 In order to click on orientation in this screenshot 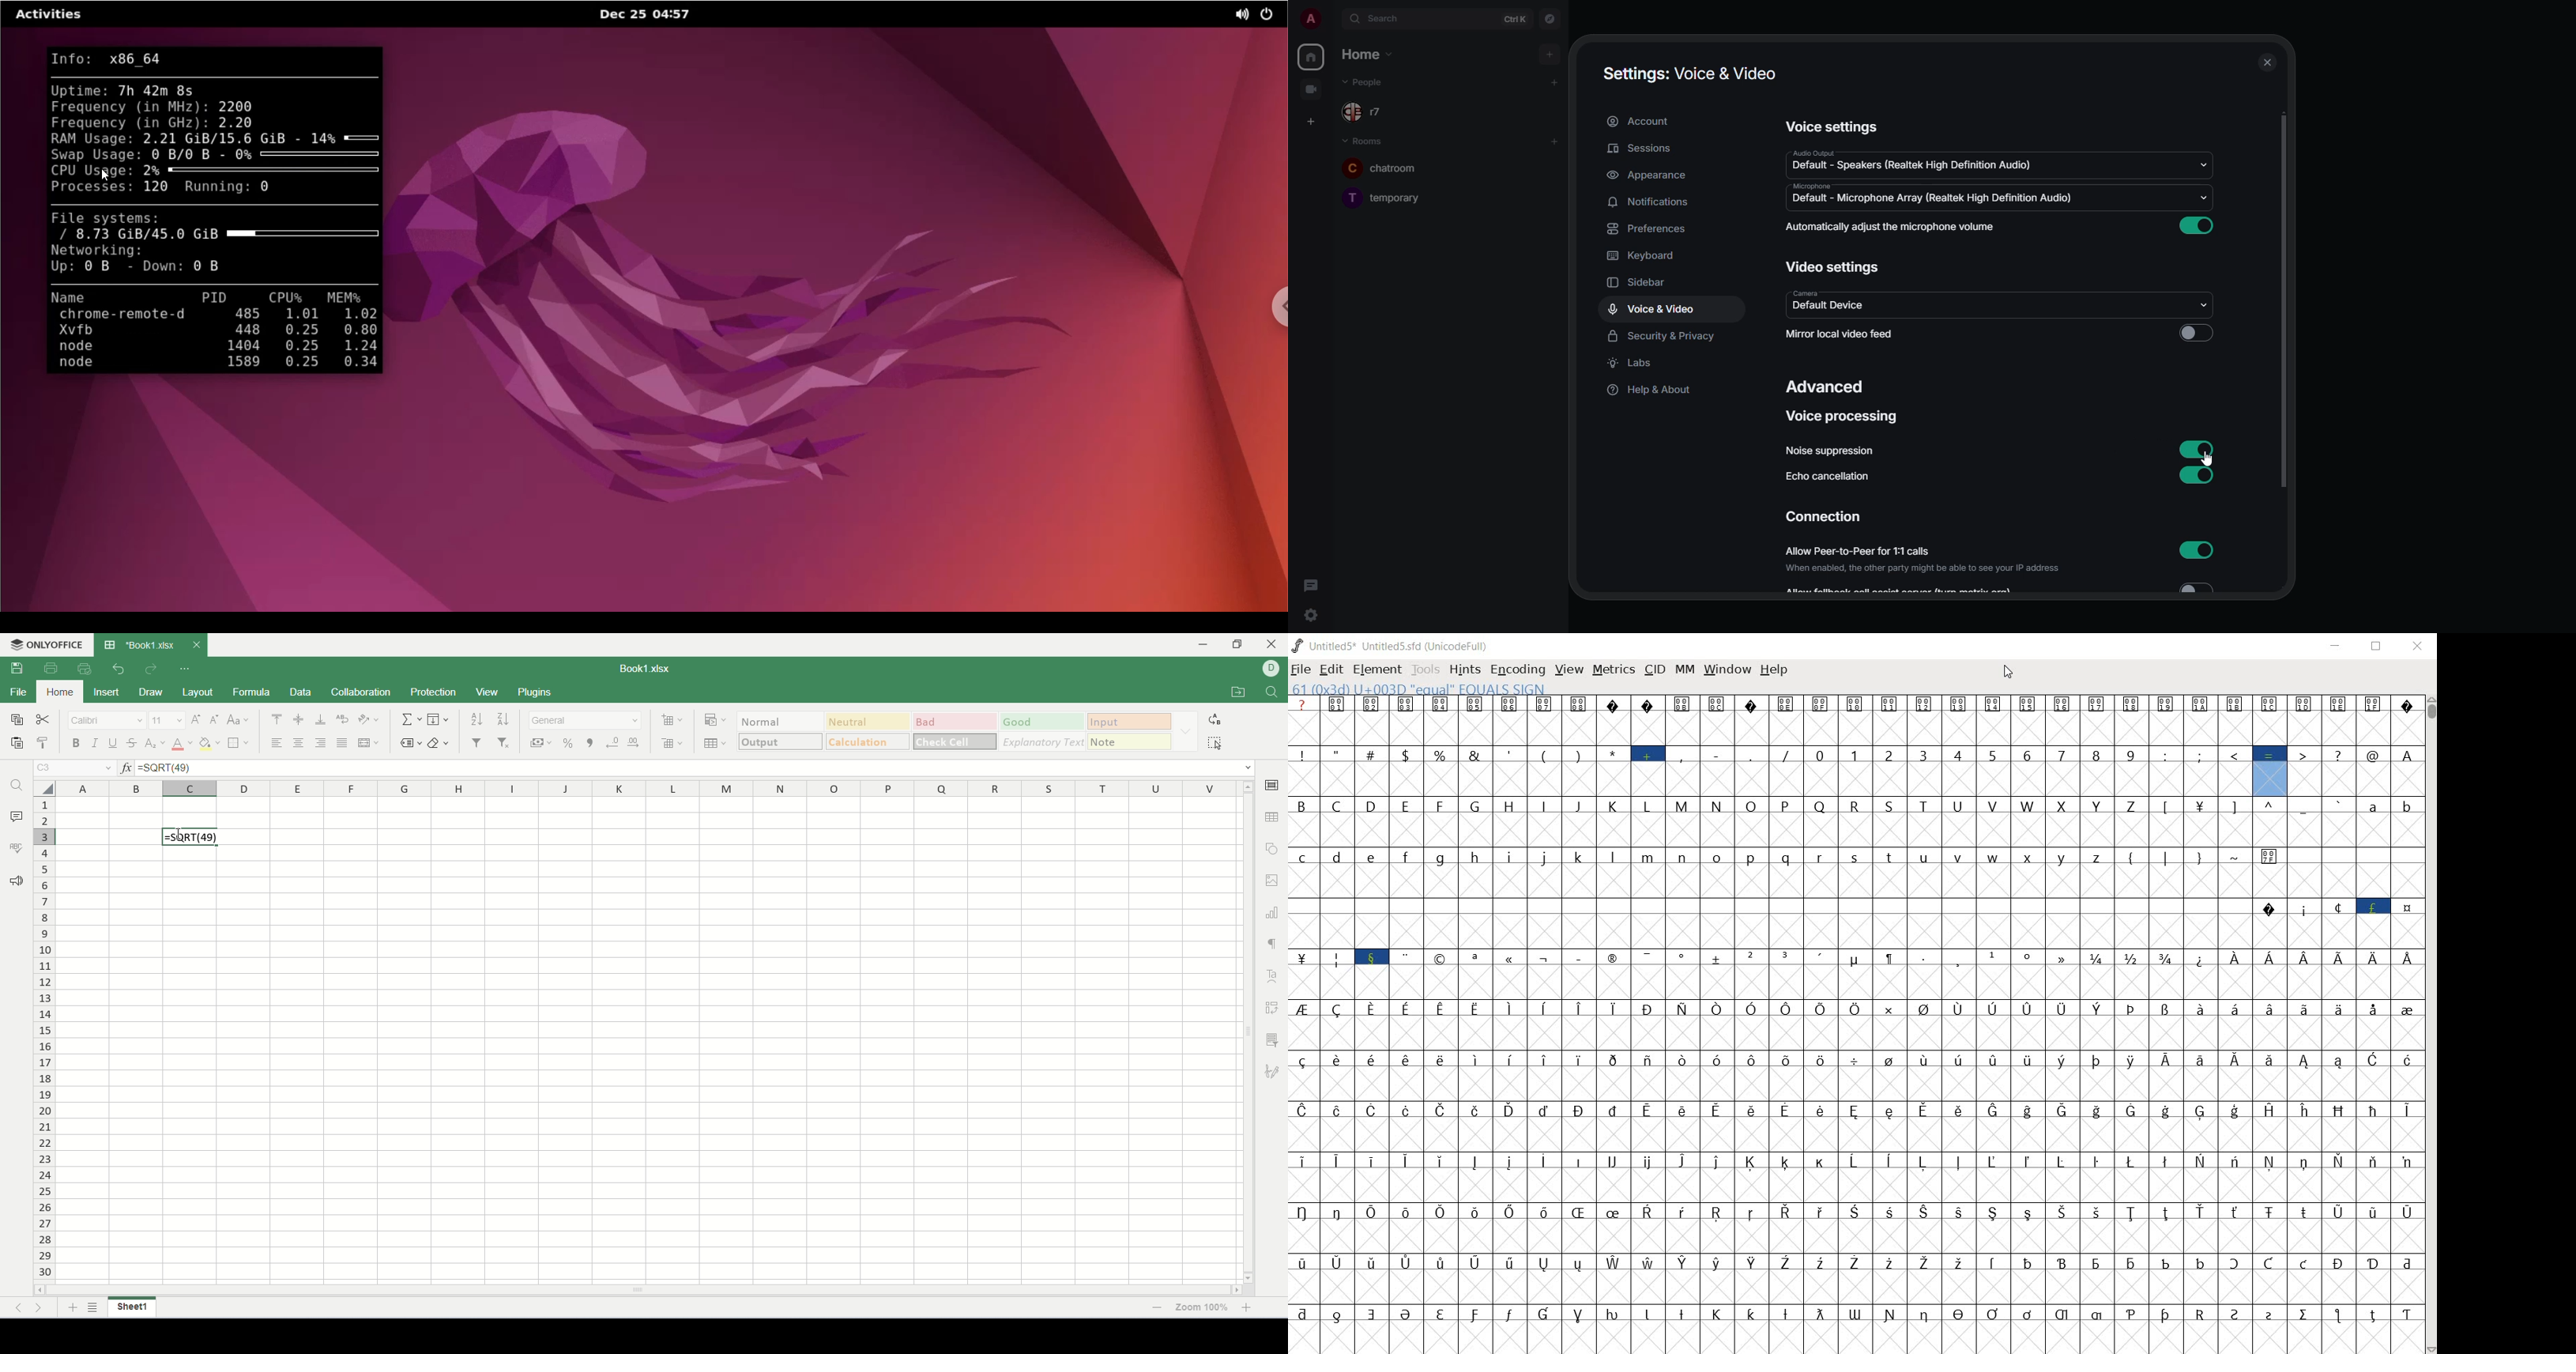, I will do `click(371, 718)`.